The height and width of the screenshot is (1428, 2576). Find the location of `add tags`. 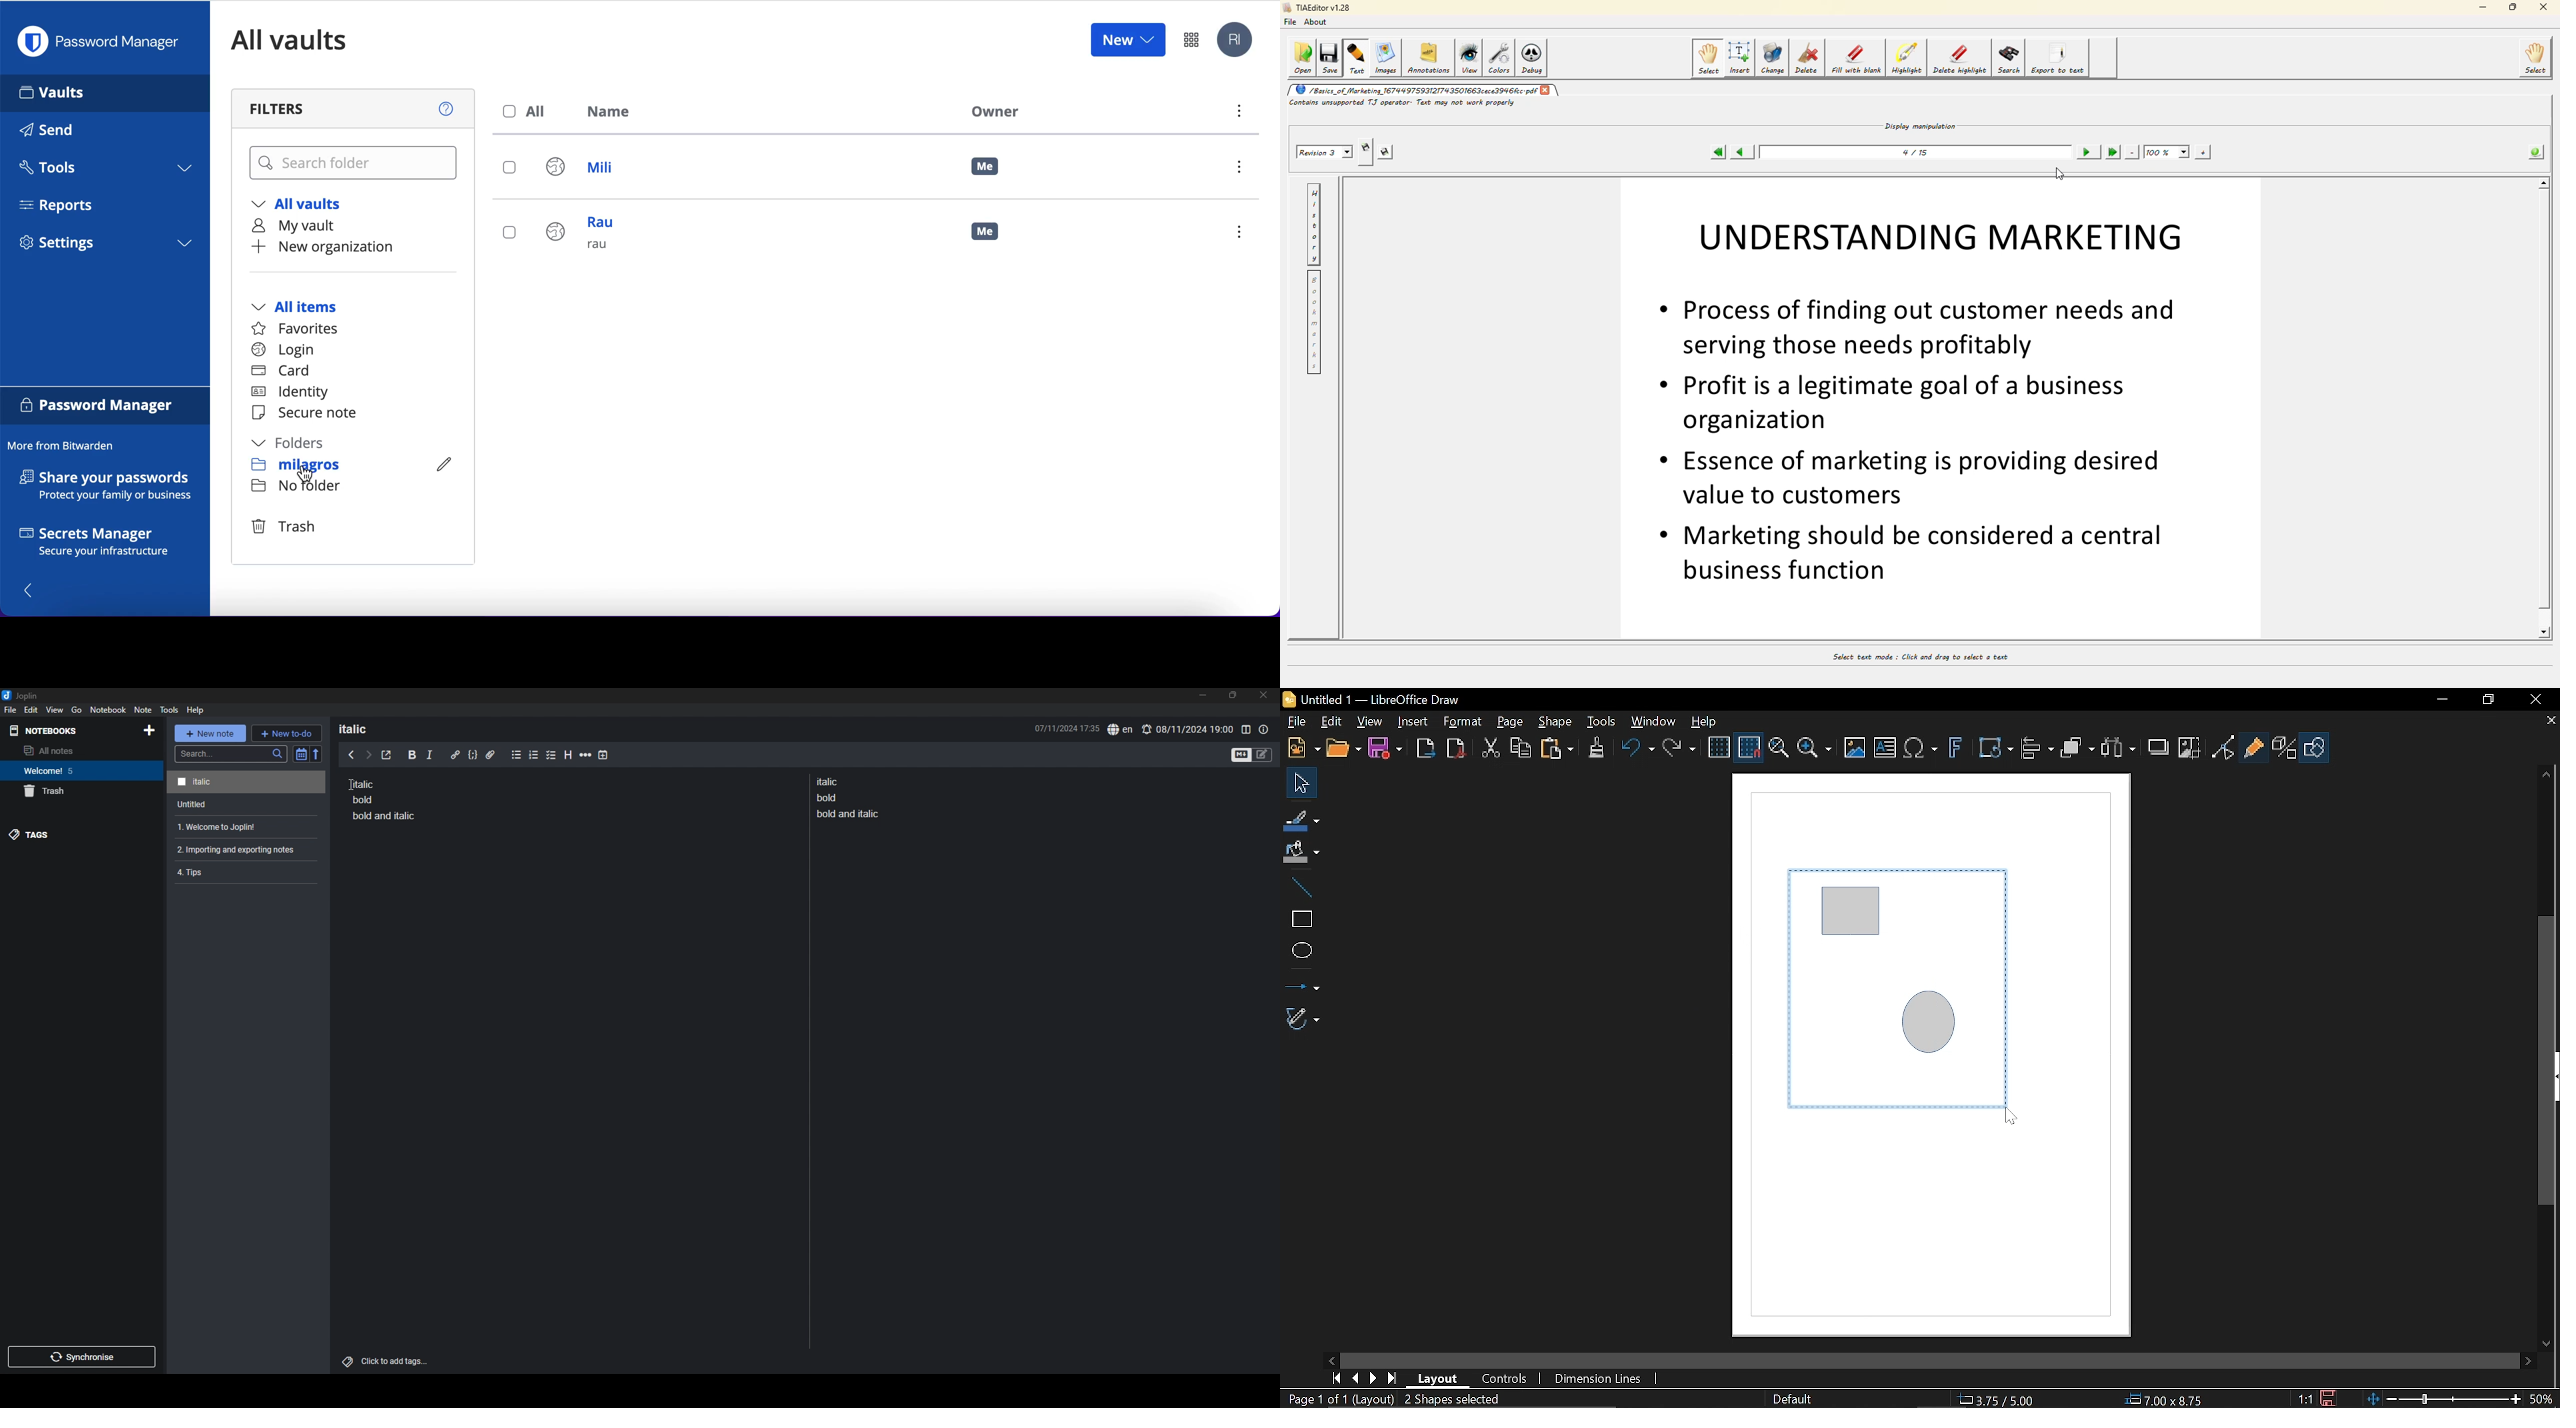

add tags is located at coordinates (387, 1362).